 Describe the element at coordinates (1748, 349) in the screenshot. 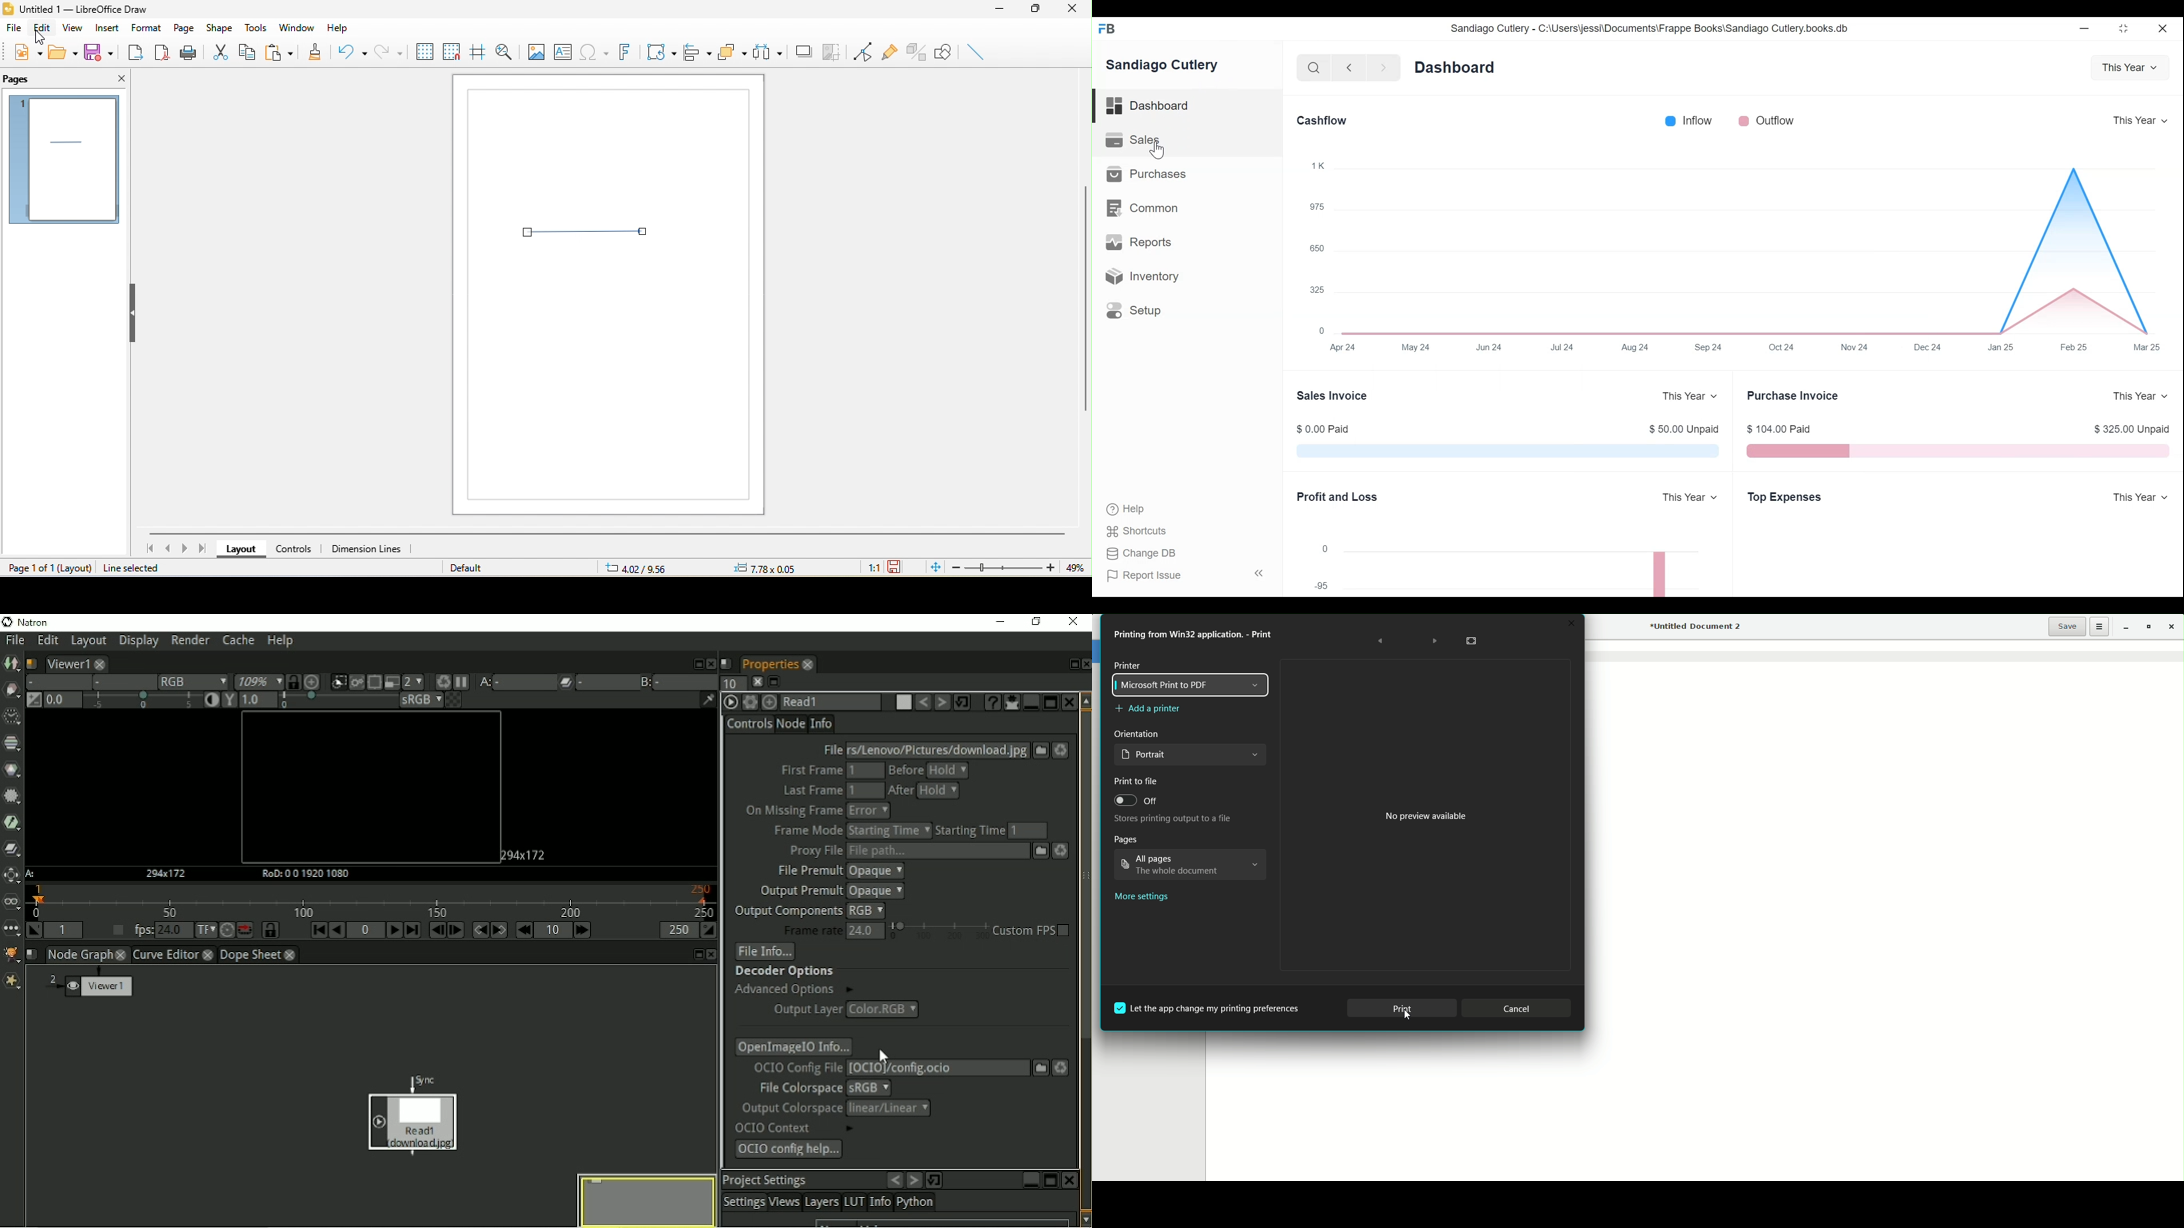

I see `Apr24 May 24 Jun 24 Jul 24 Aug 24 Sep24 Oct 24 Nov 24 Dec 24 Jan 25 Feb 25 Mar 25` at that location.